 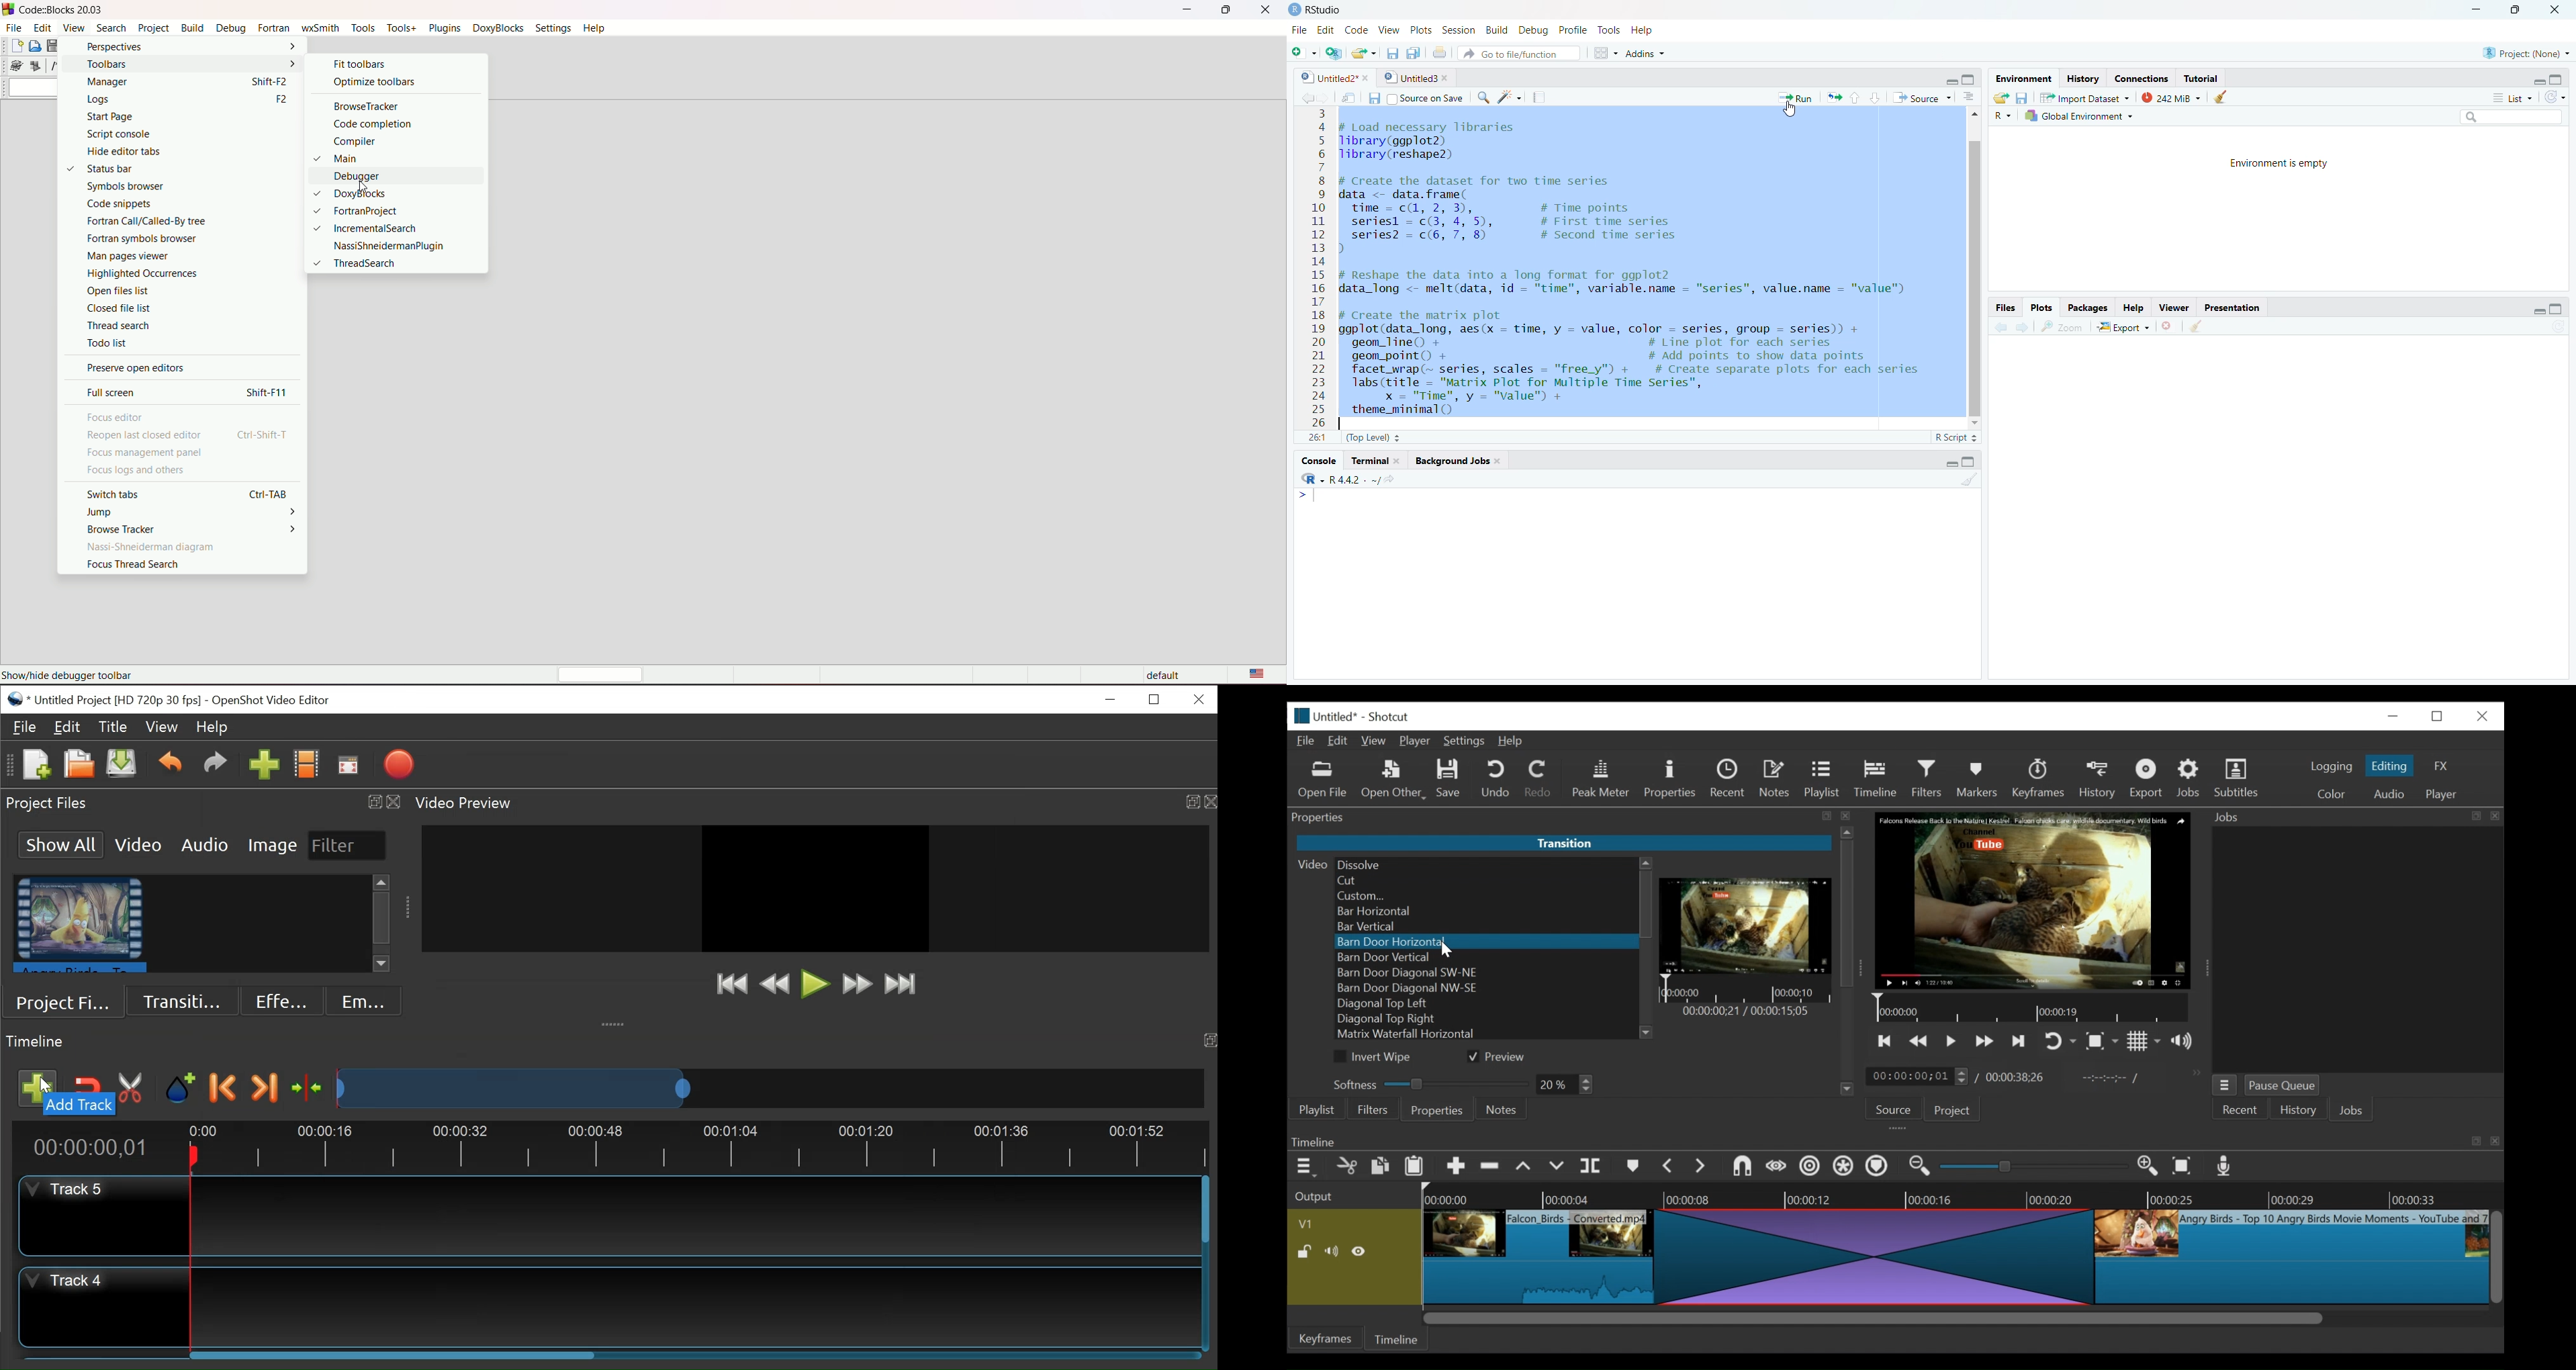 I want to click on Mute, so click(x=1334, y=1251).